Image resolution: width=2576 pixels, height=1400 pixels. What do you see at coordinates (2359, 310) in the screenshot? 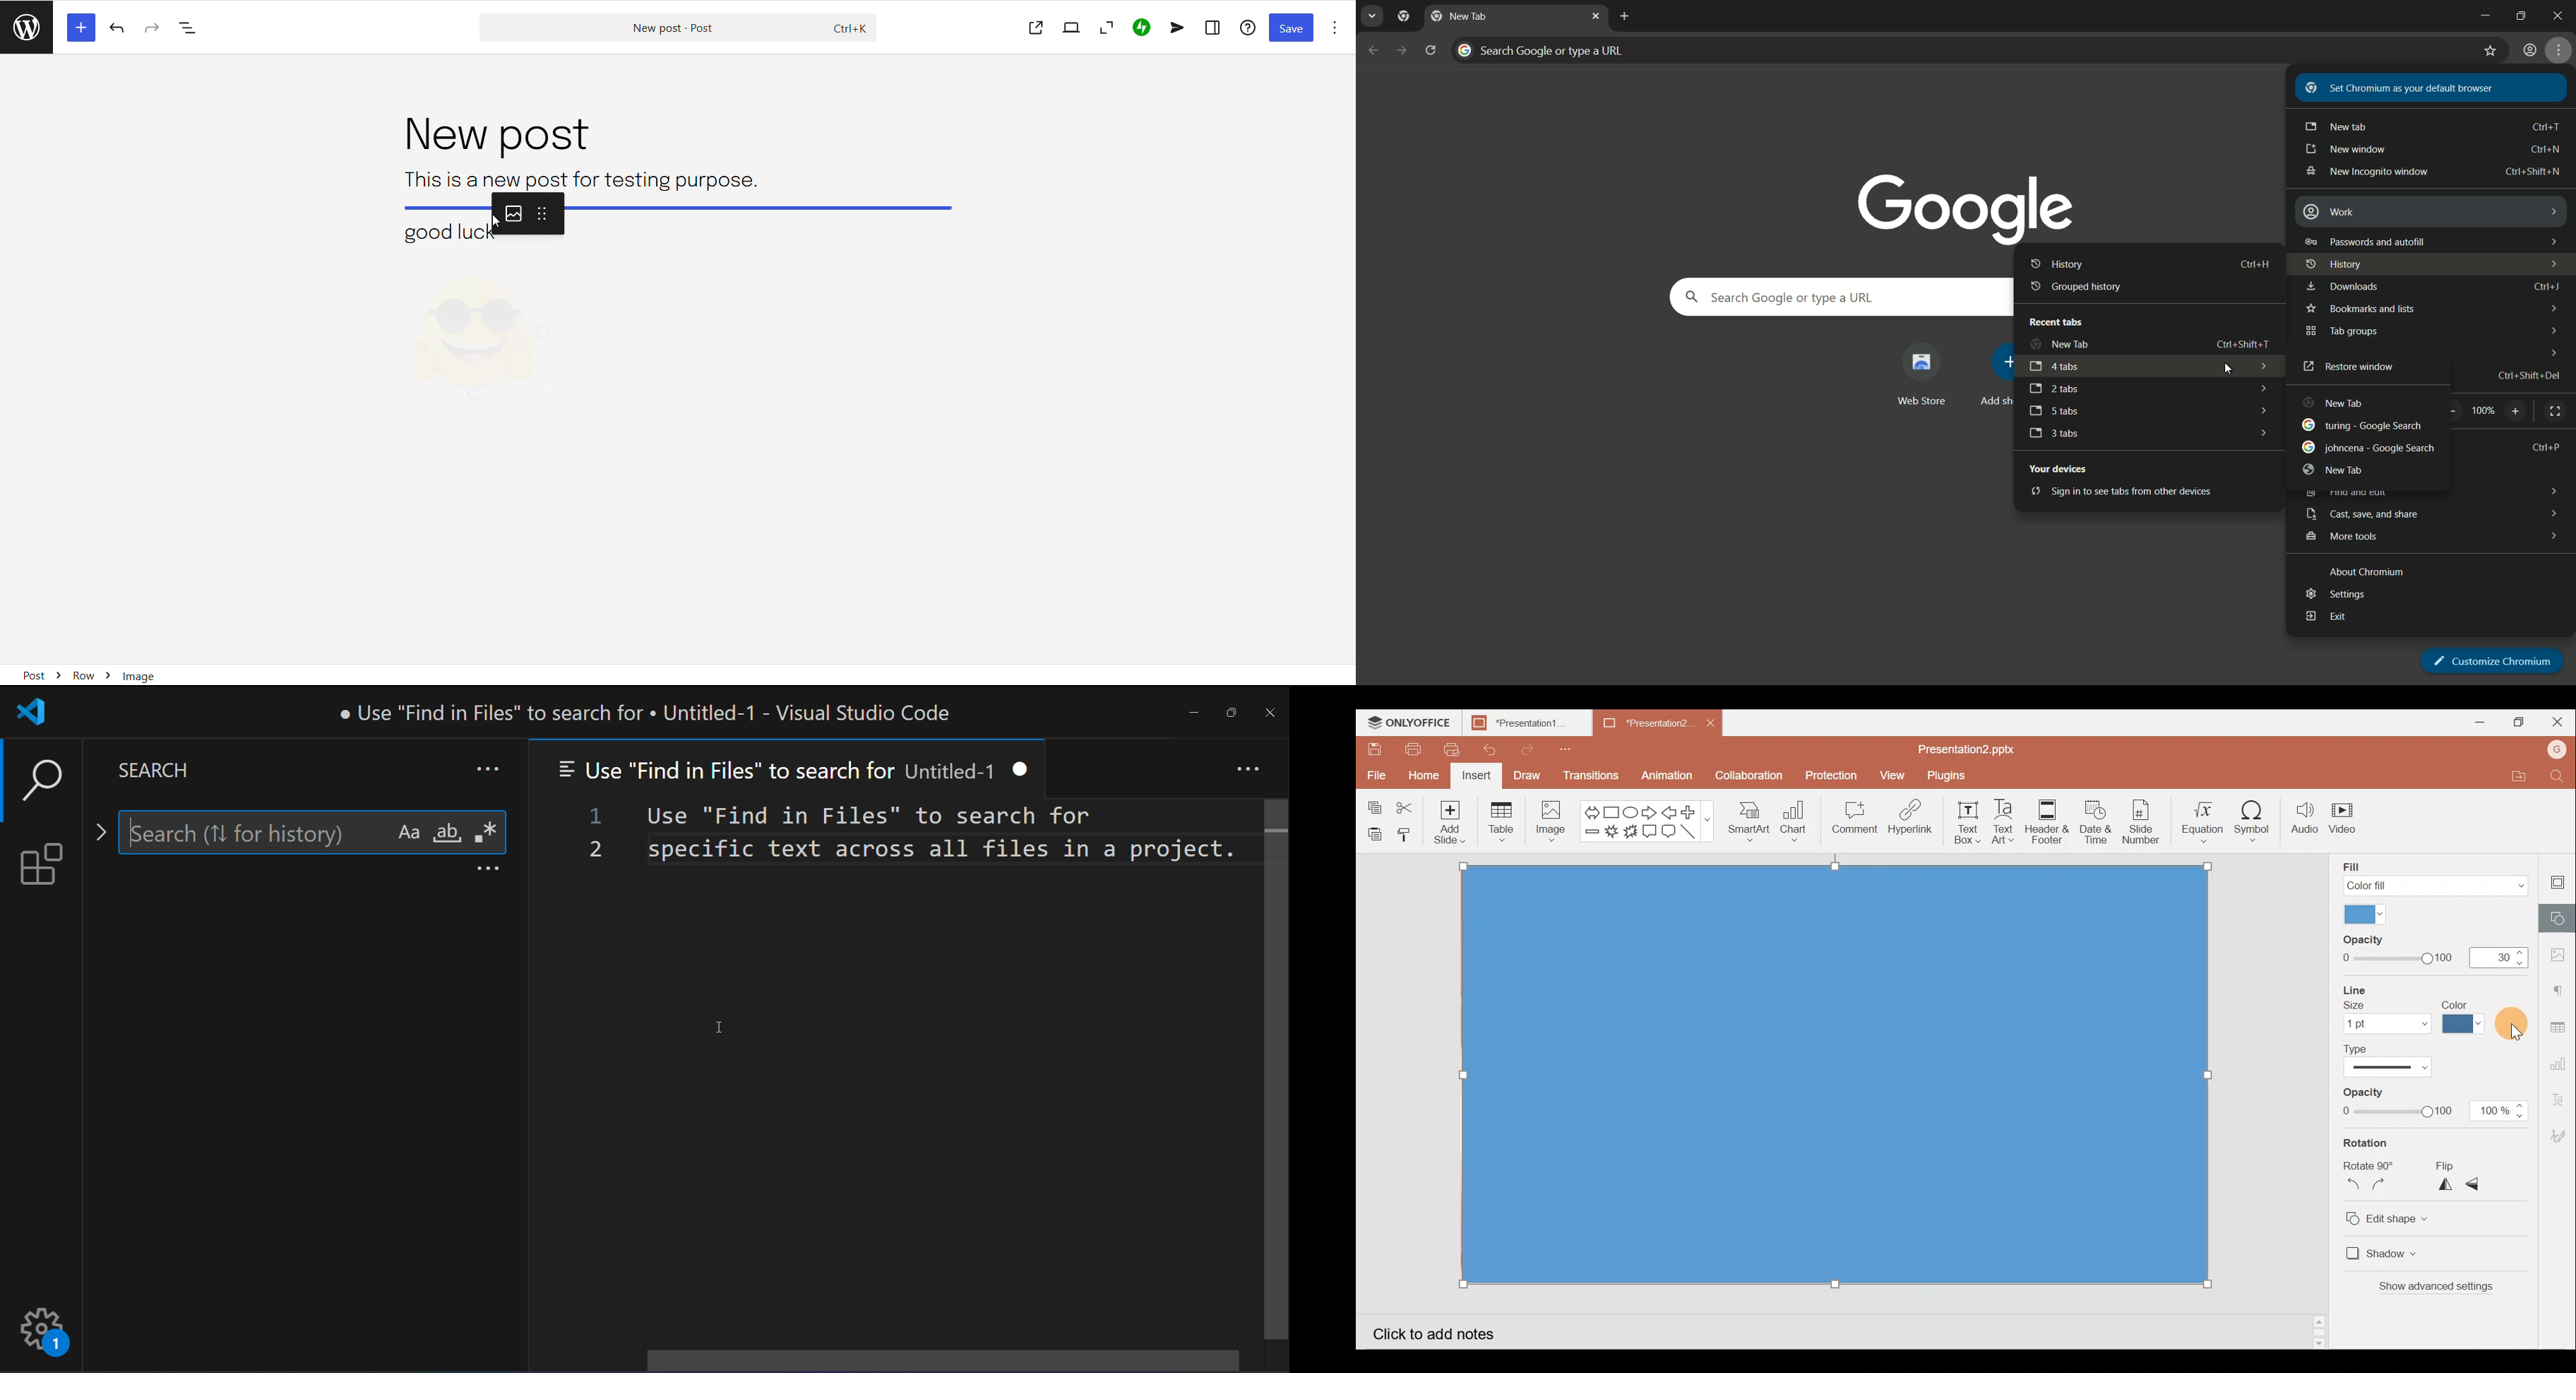
I see `bookmark and lists` at bounding box center [2359, 310].